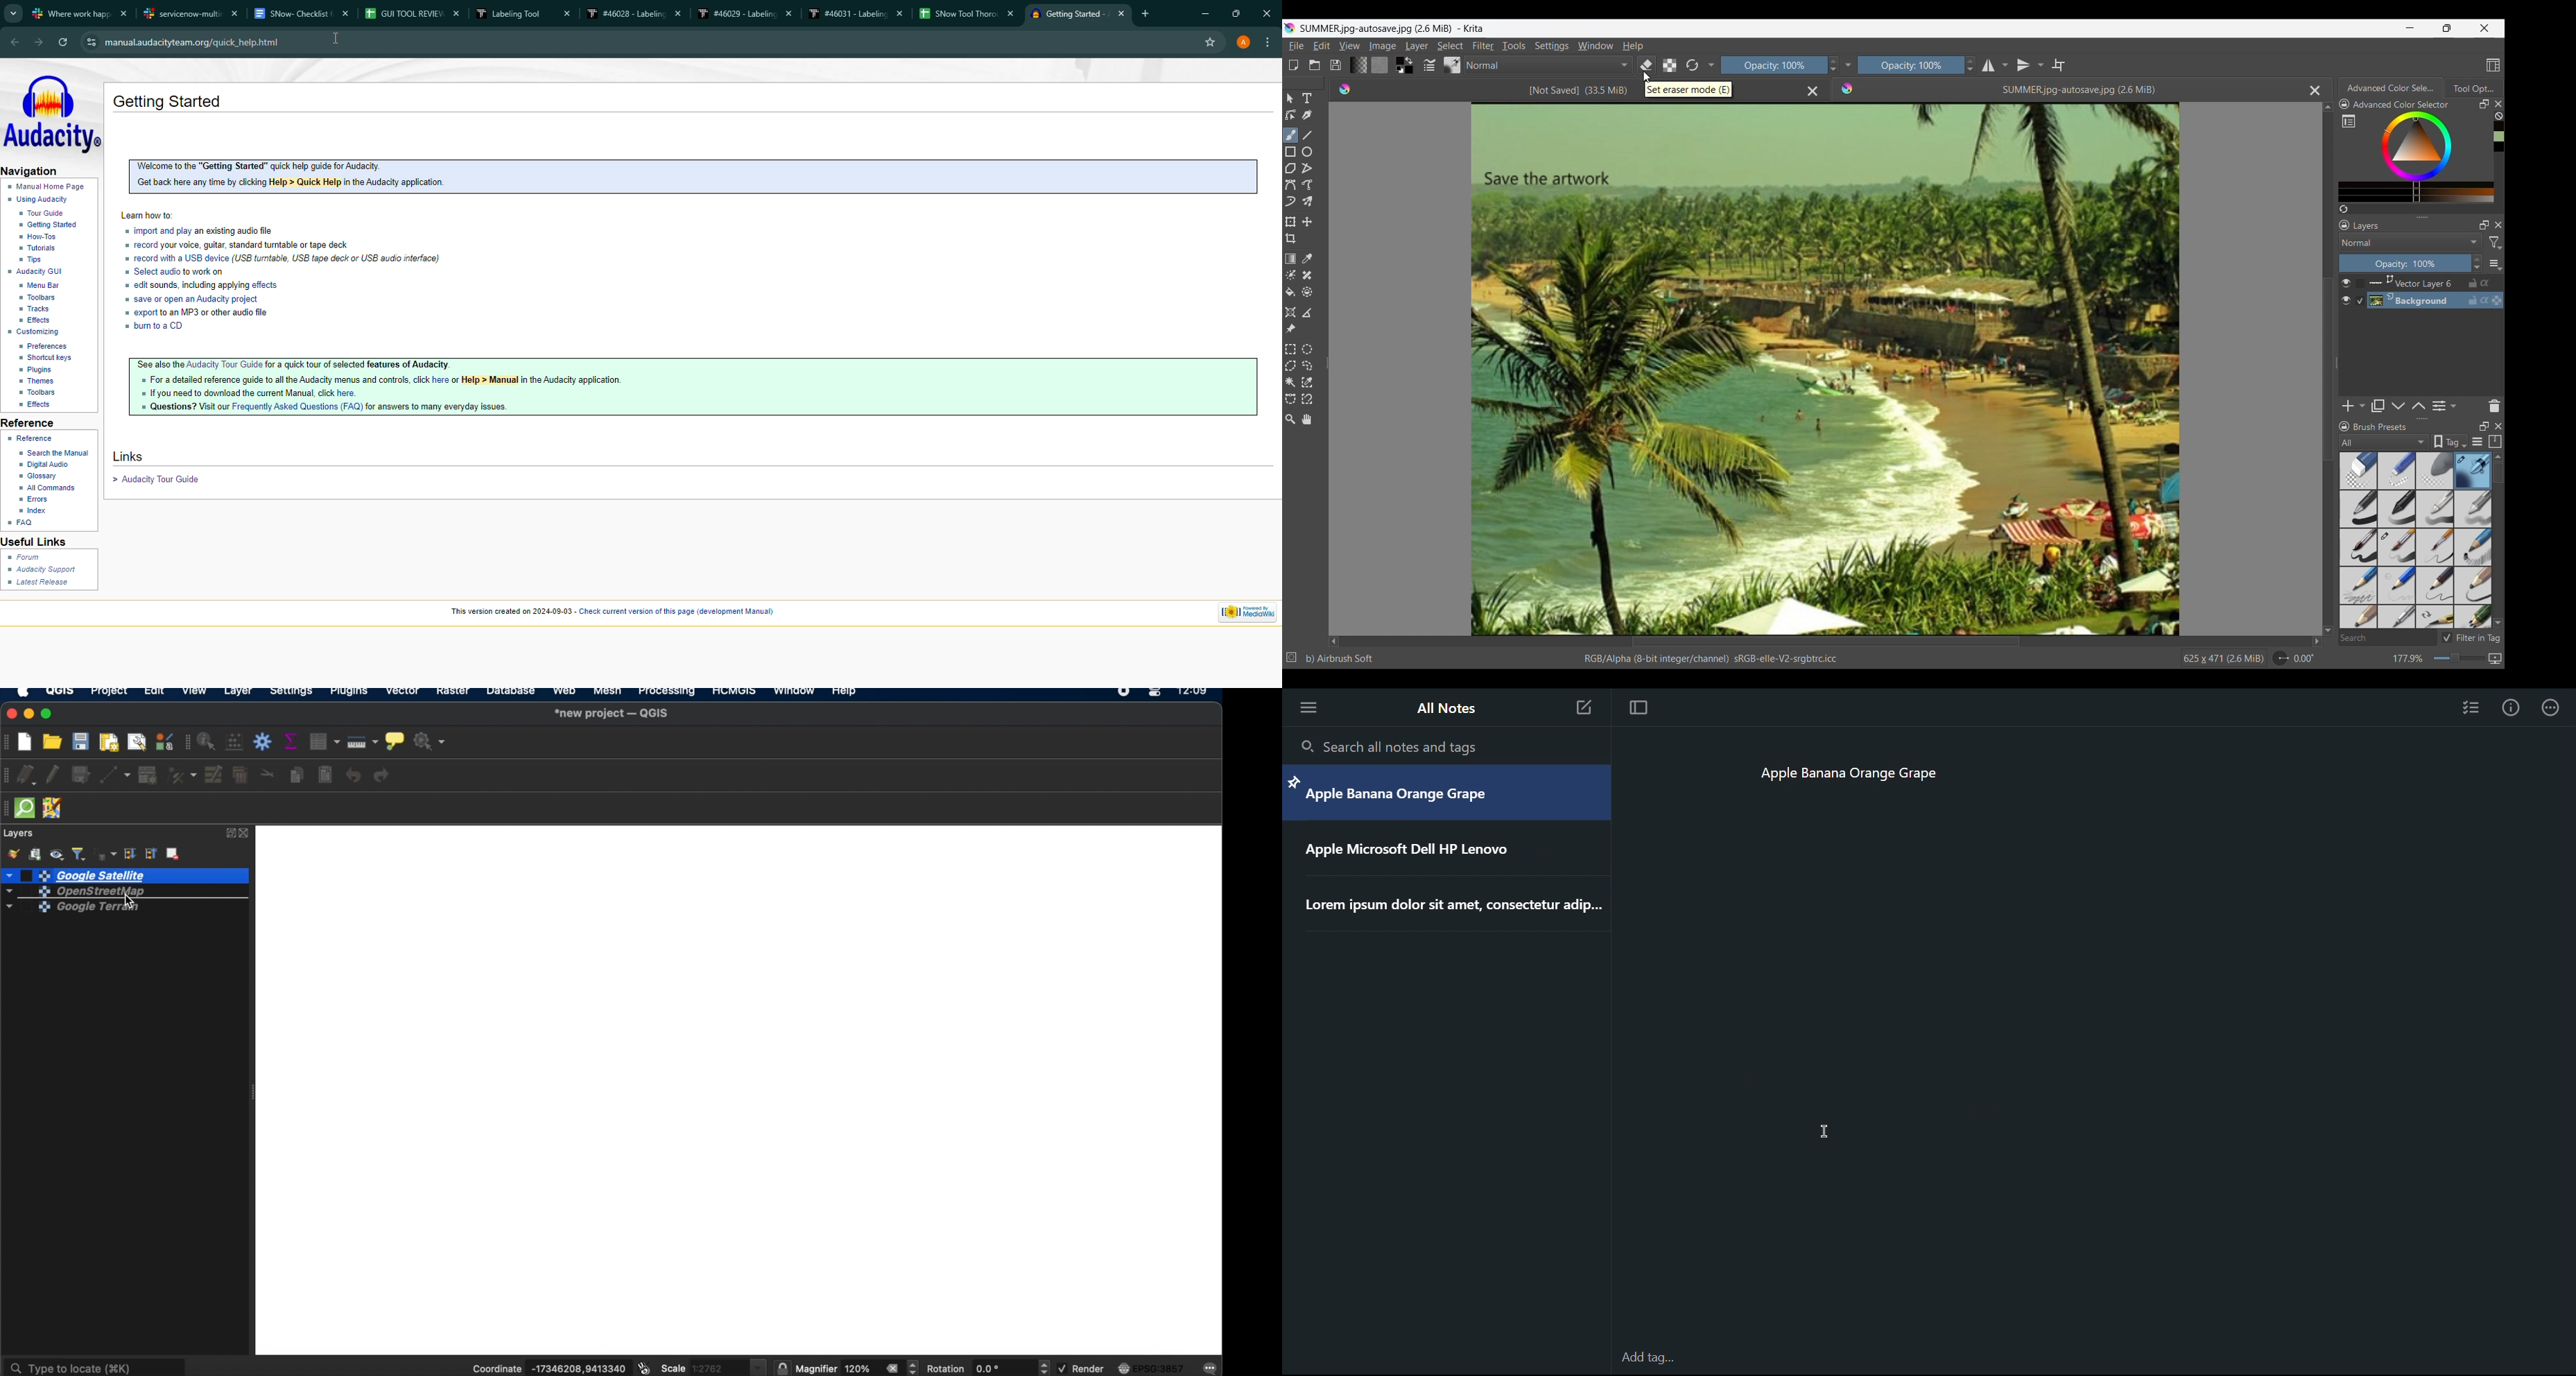 The width and height of the screenshot is (2576, 1400). Describe the element at coordinates (1350, 45) in the screenshot. I see `View` at that location.